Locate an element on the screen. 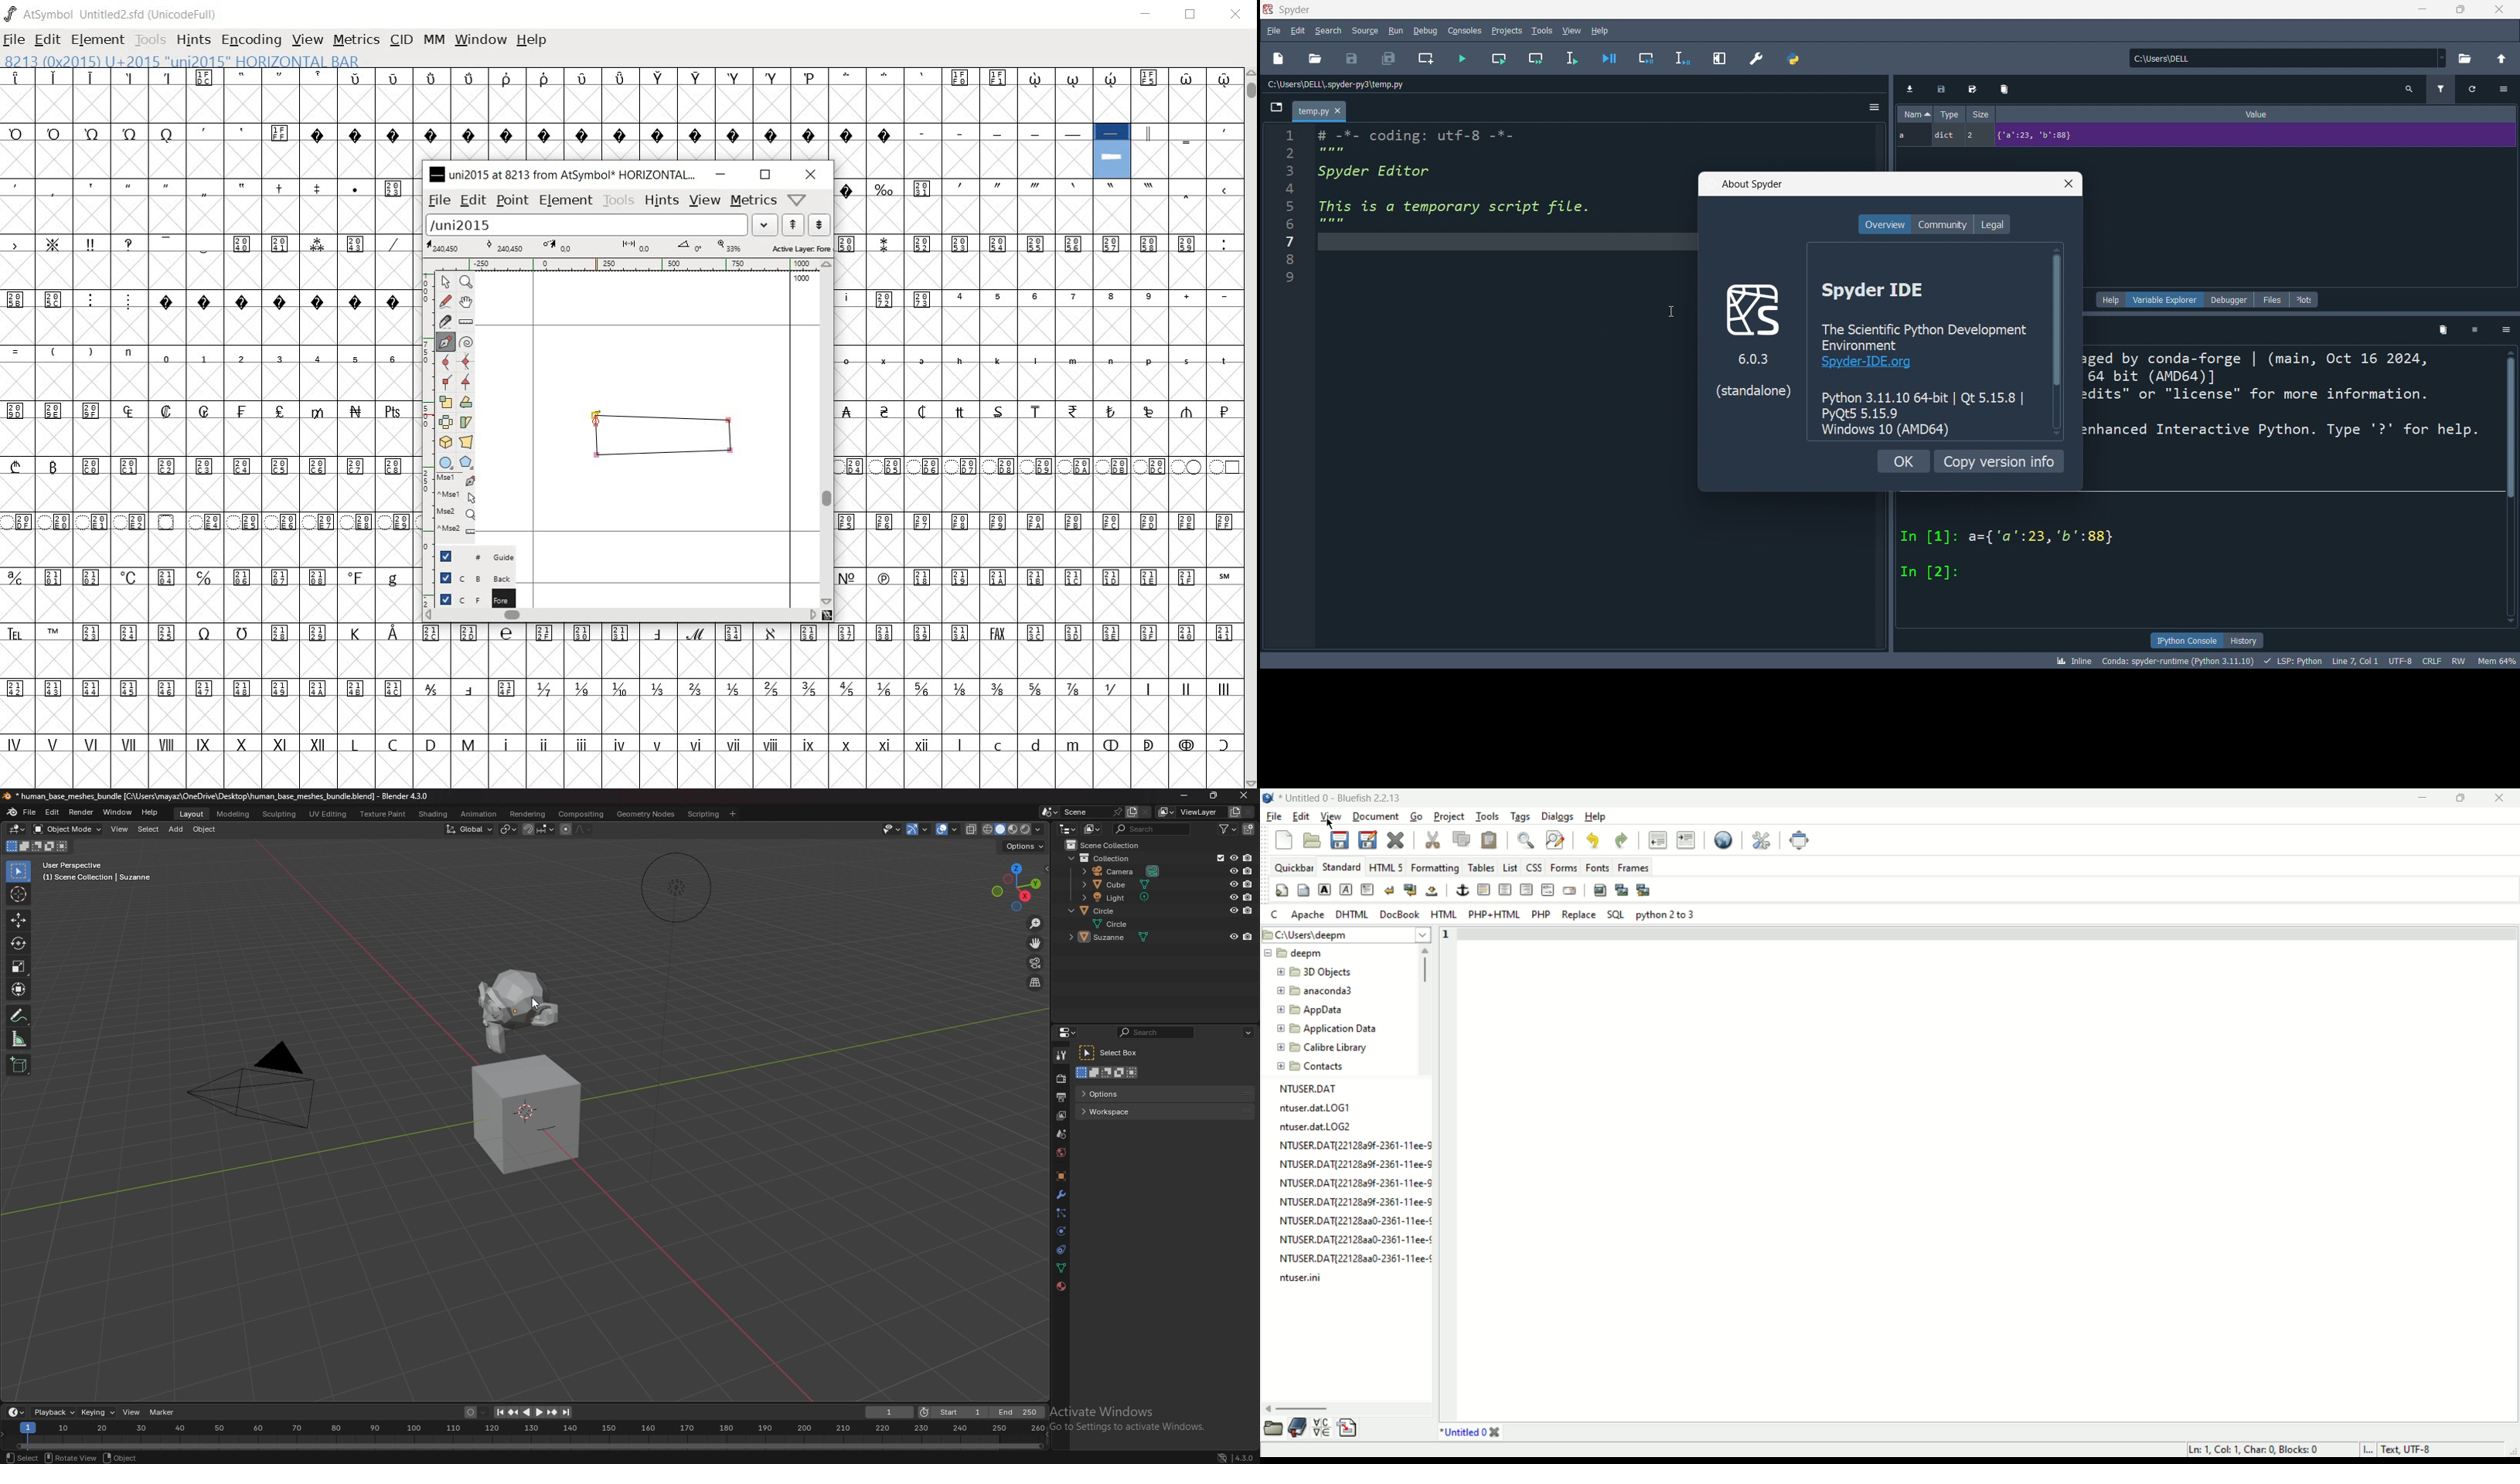 This screenshot has width=2520, height=1484. Search is located at coordinates (2408, 90).